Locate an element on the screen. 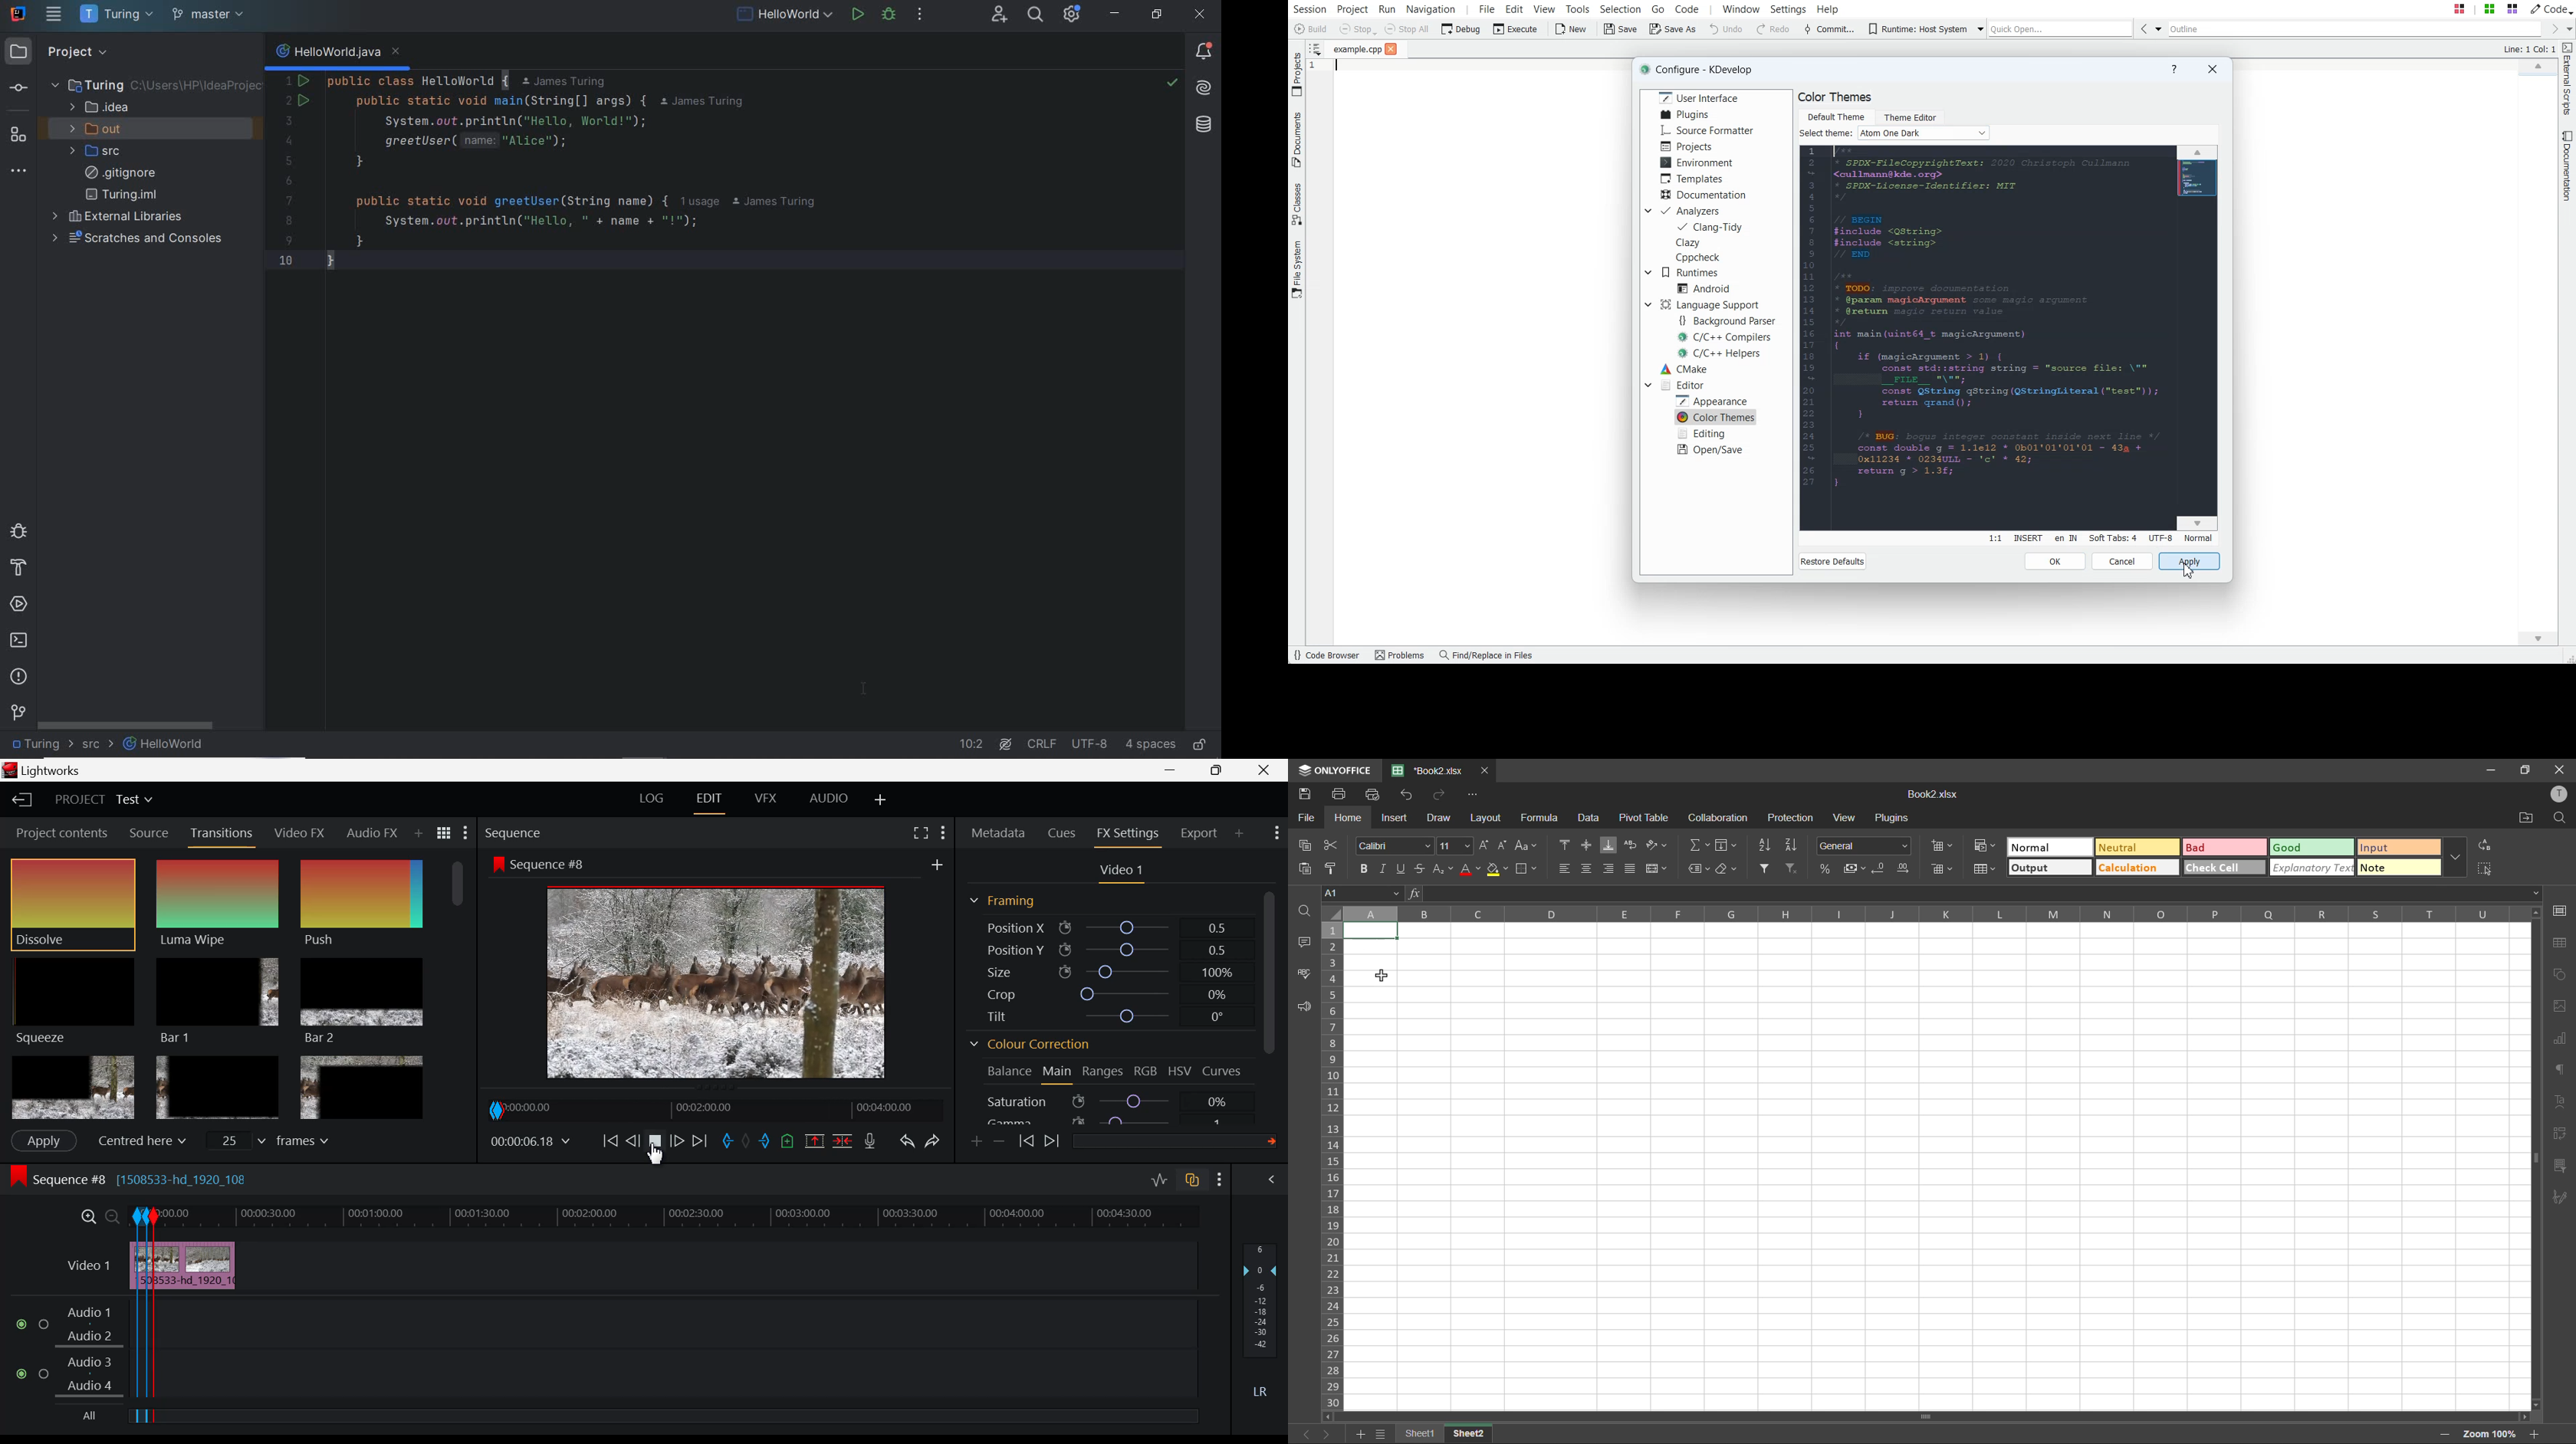 This screenshot has width=2576, height=1456. commit is located at coordinates (17, 89).